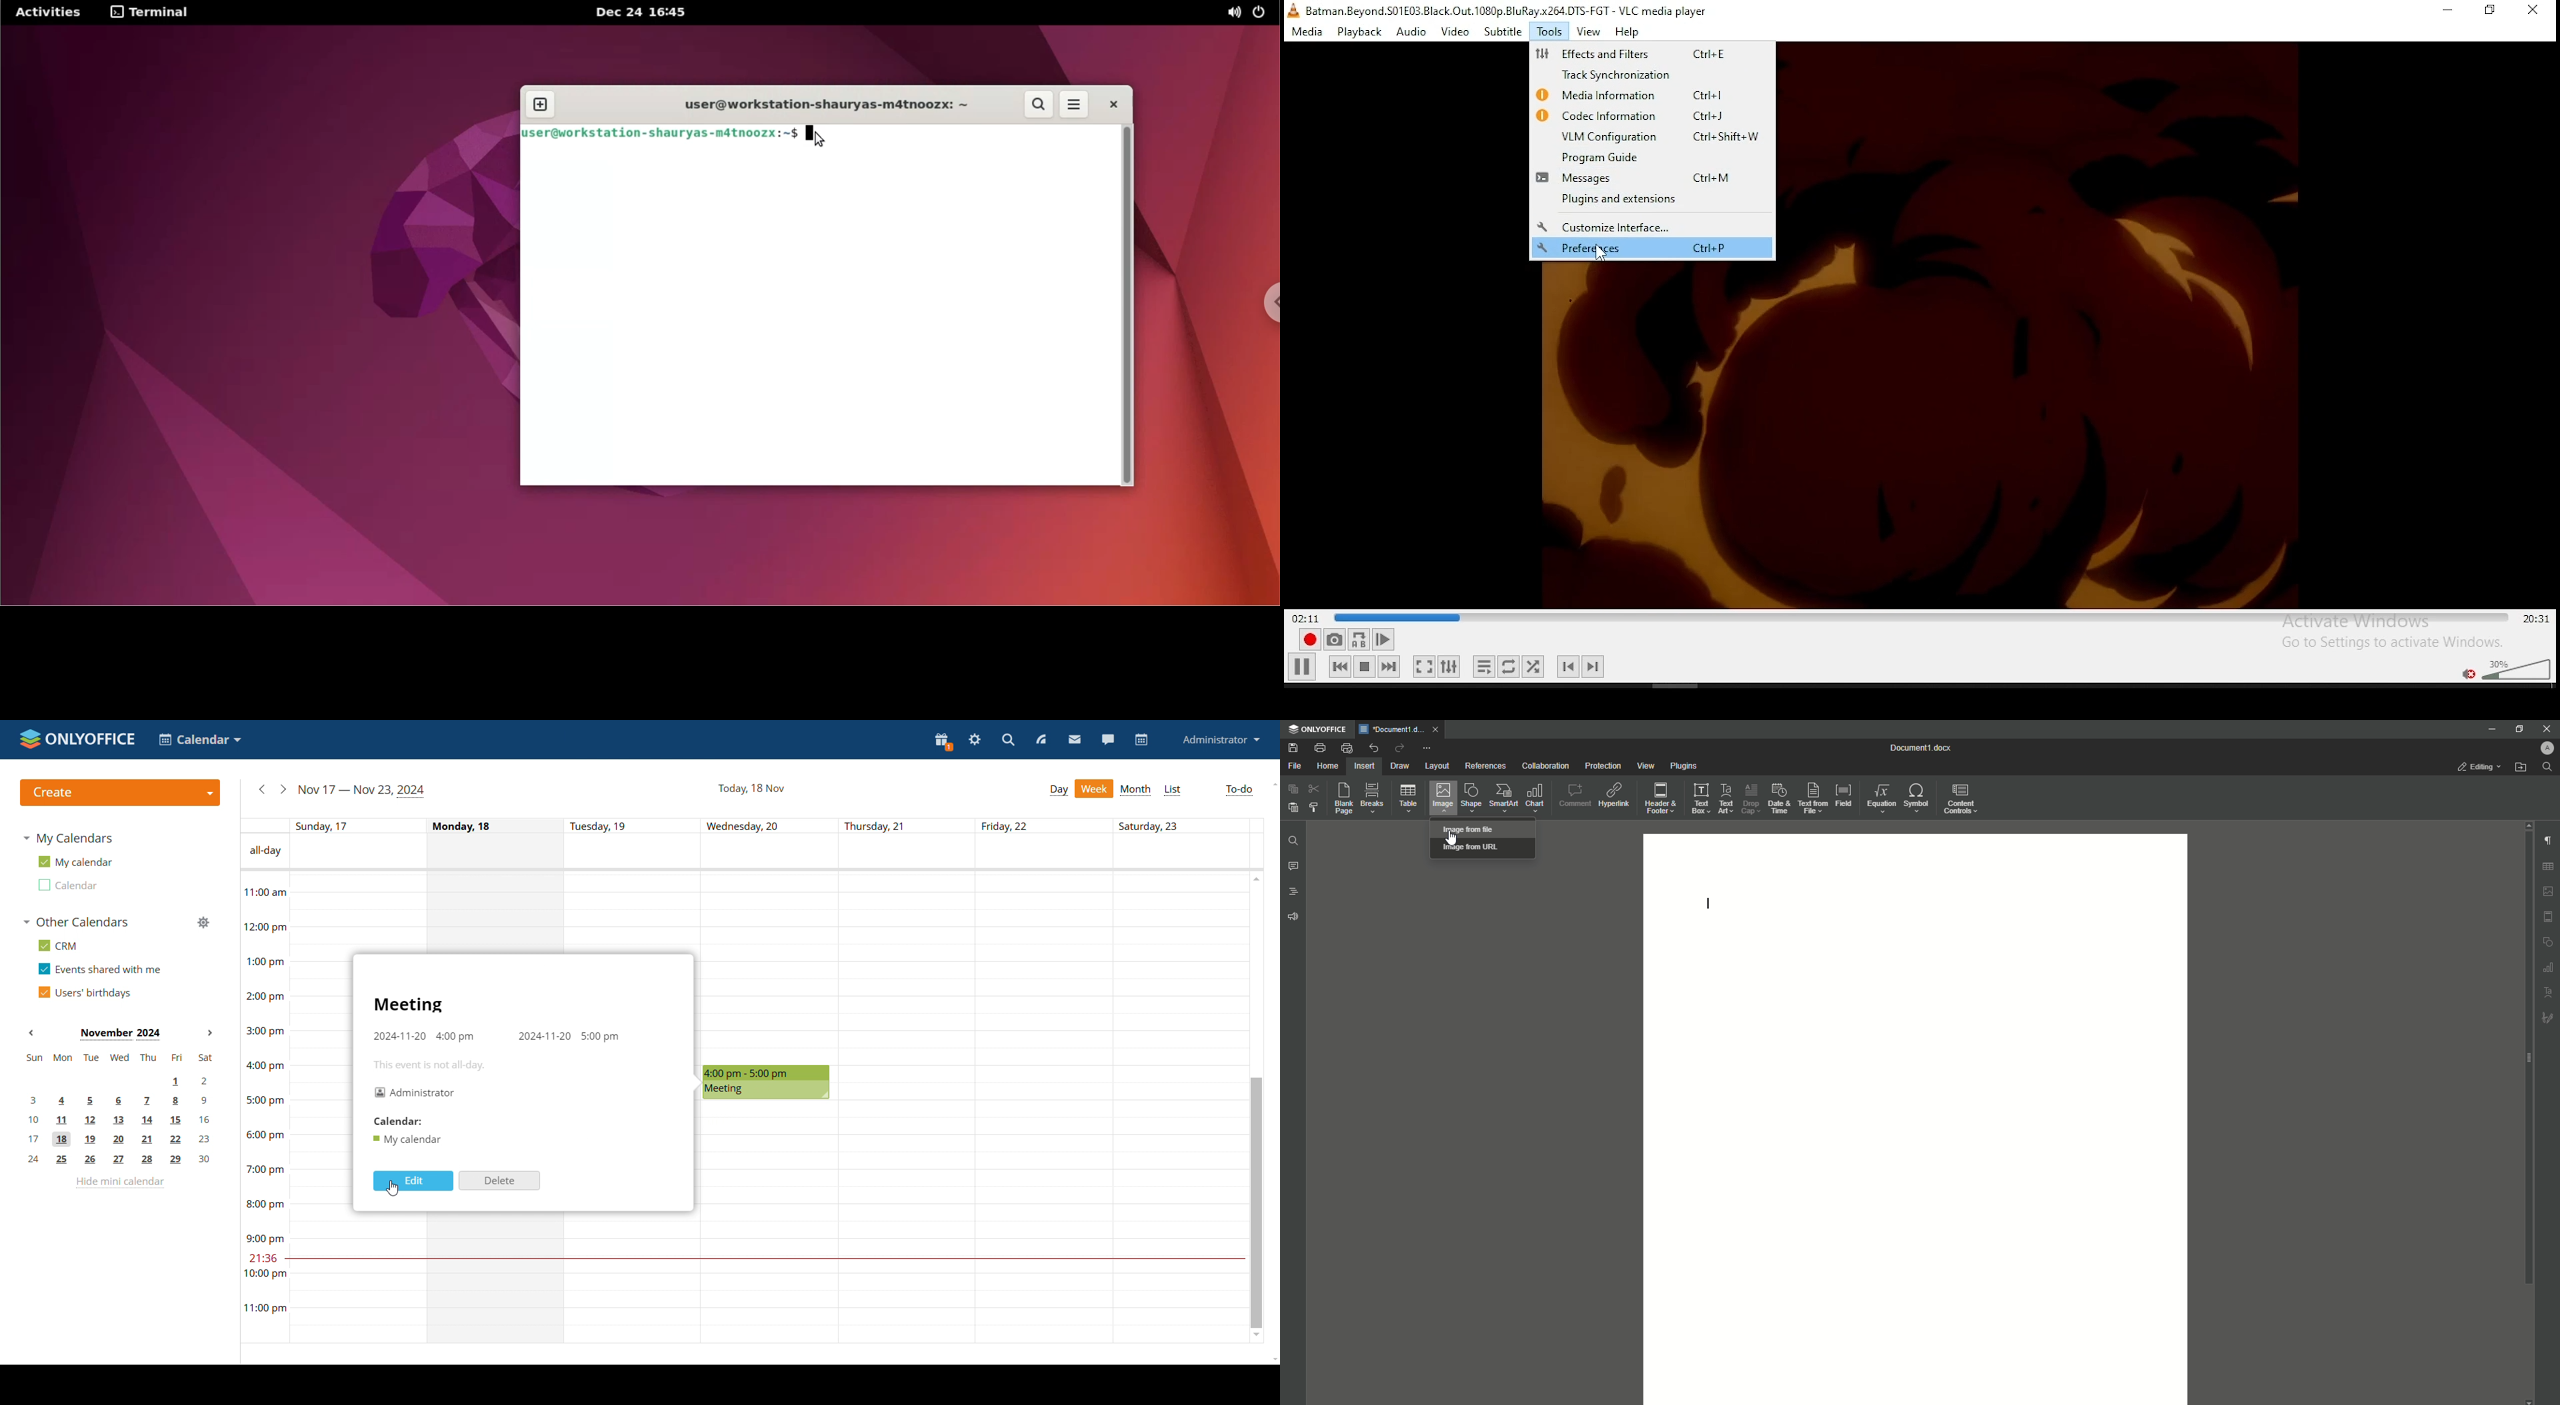 The image size is (2576, 1428). What do you see at coordinates (2544, 728) in the screenshot?
I see `Close` at bounding box center [2544, 728].